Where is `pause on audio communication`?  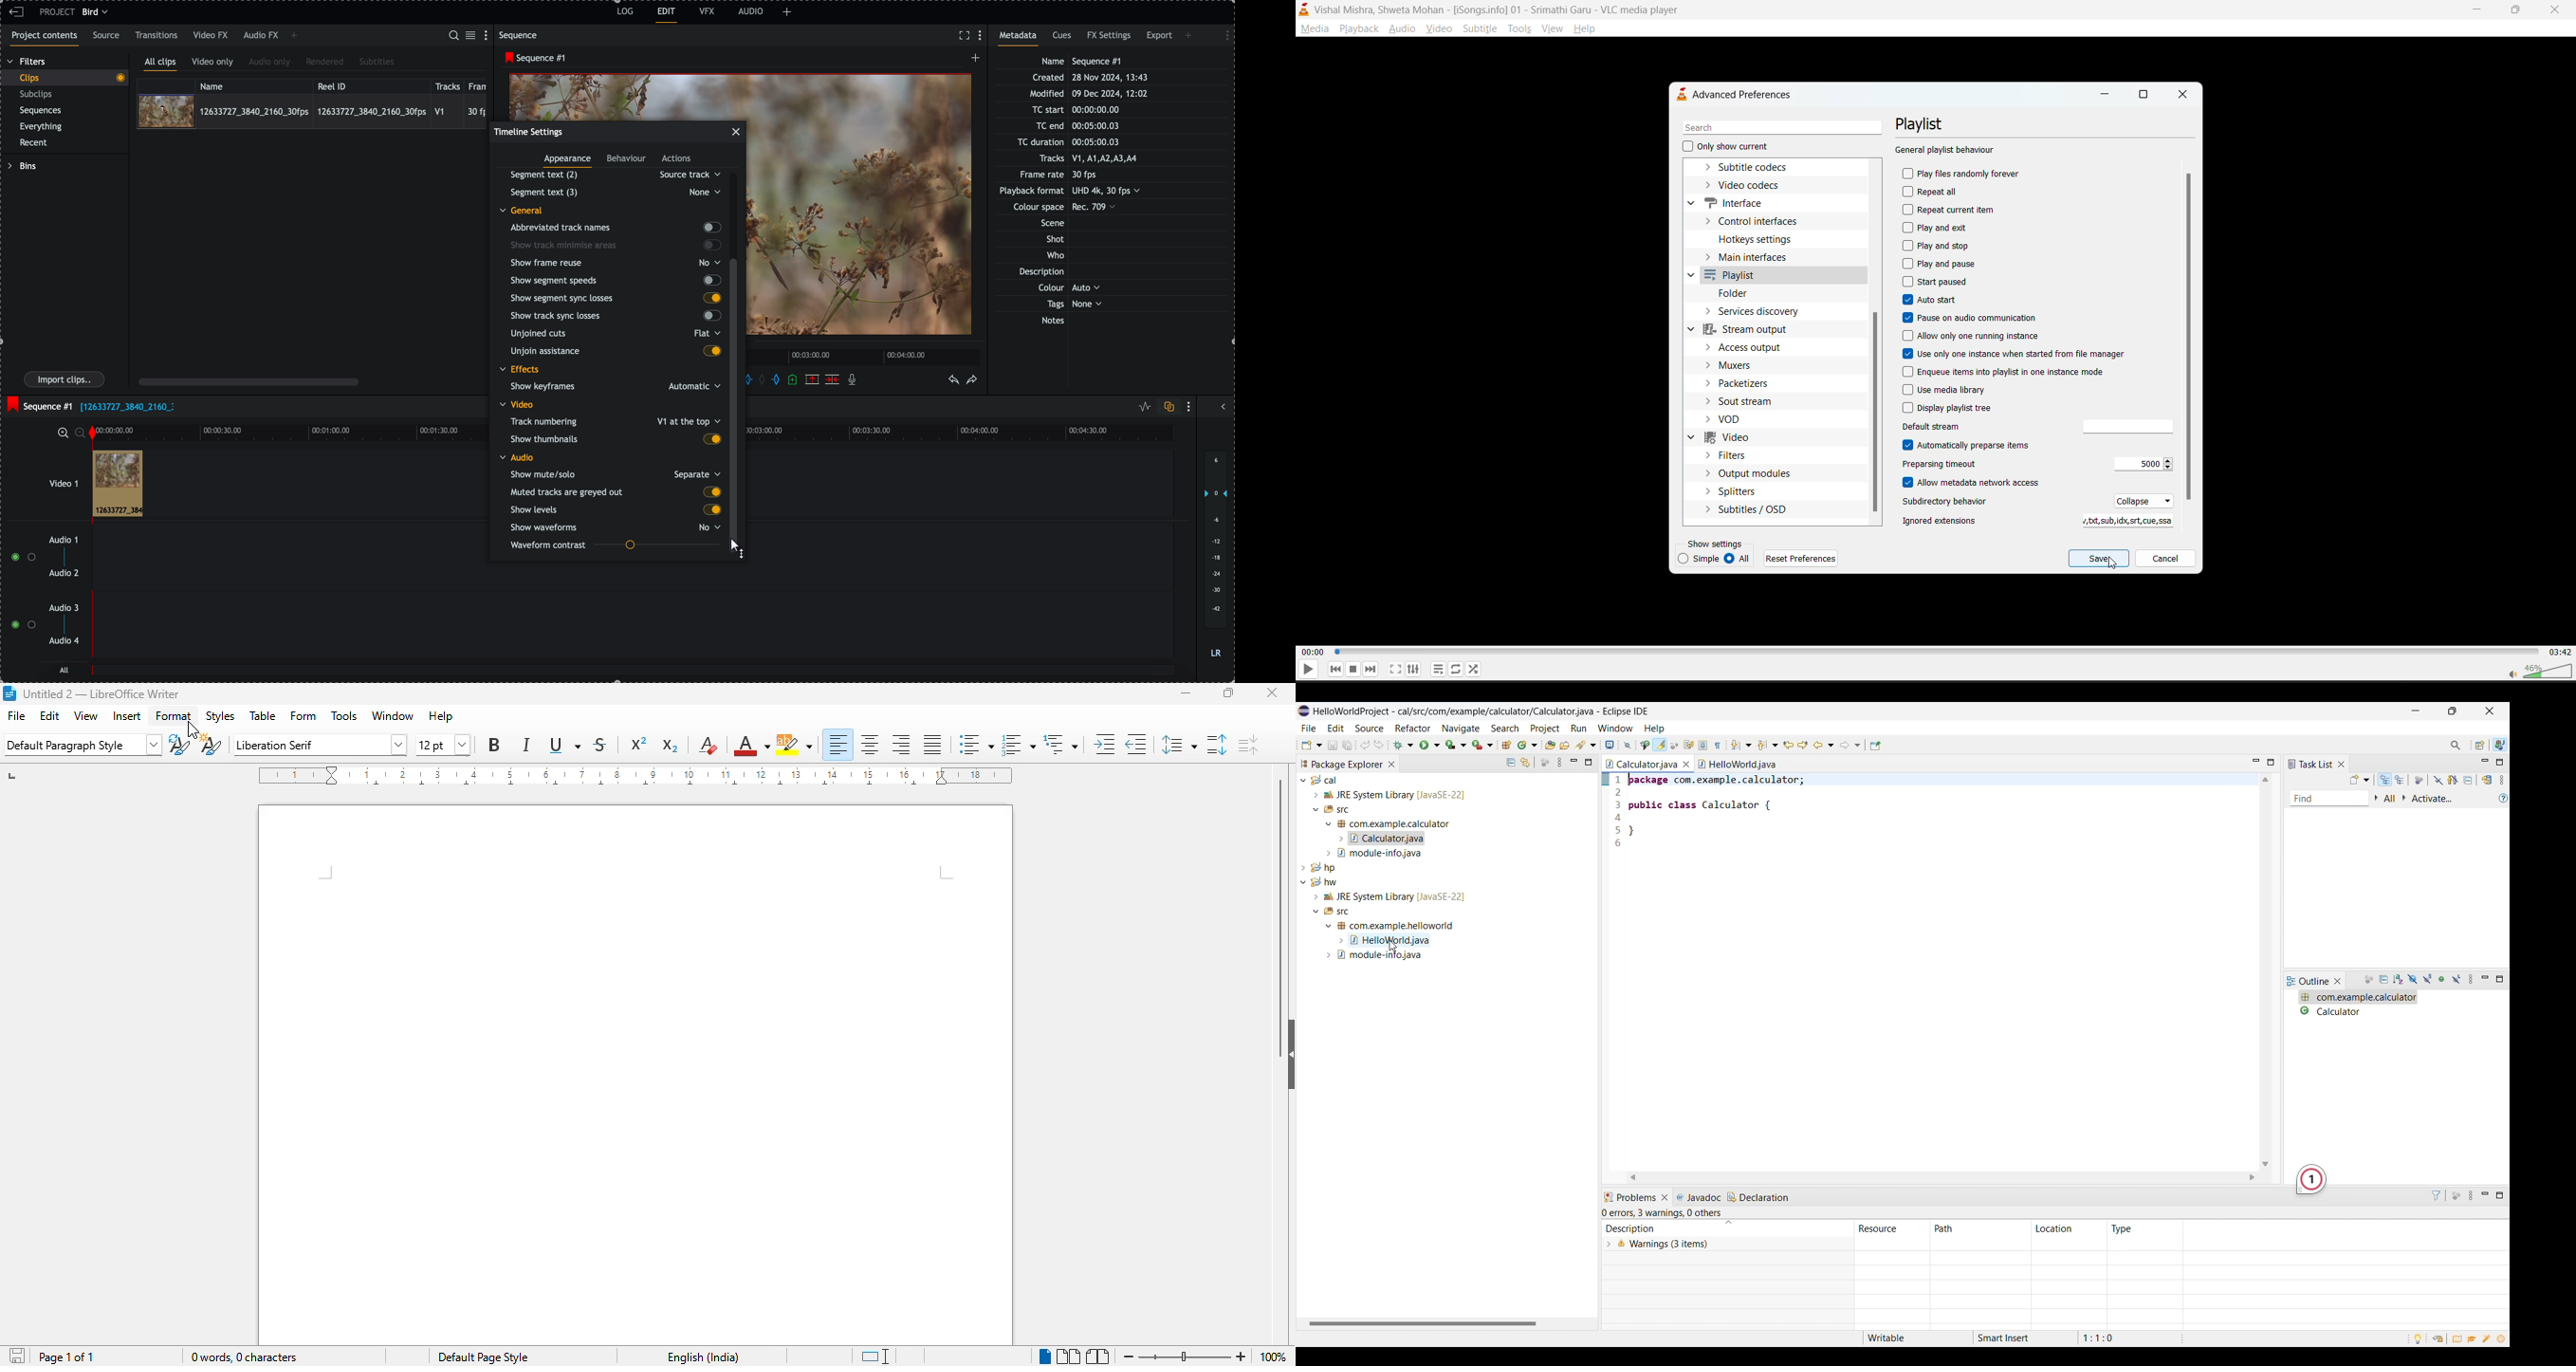 pause on audio communication is located at coordinates (1968, 319).